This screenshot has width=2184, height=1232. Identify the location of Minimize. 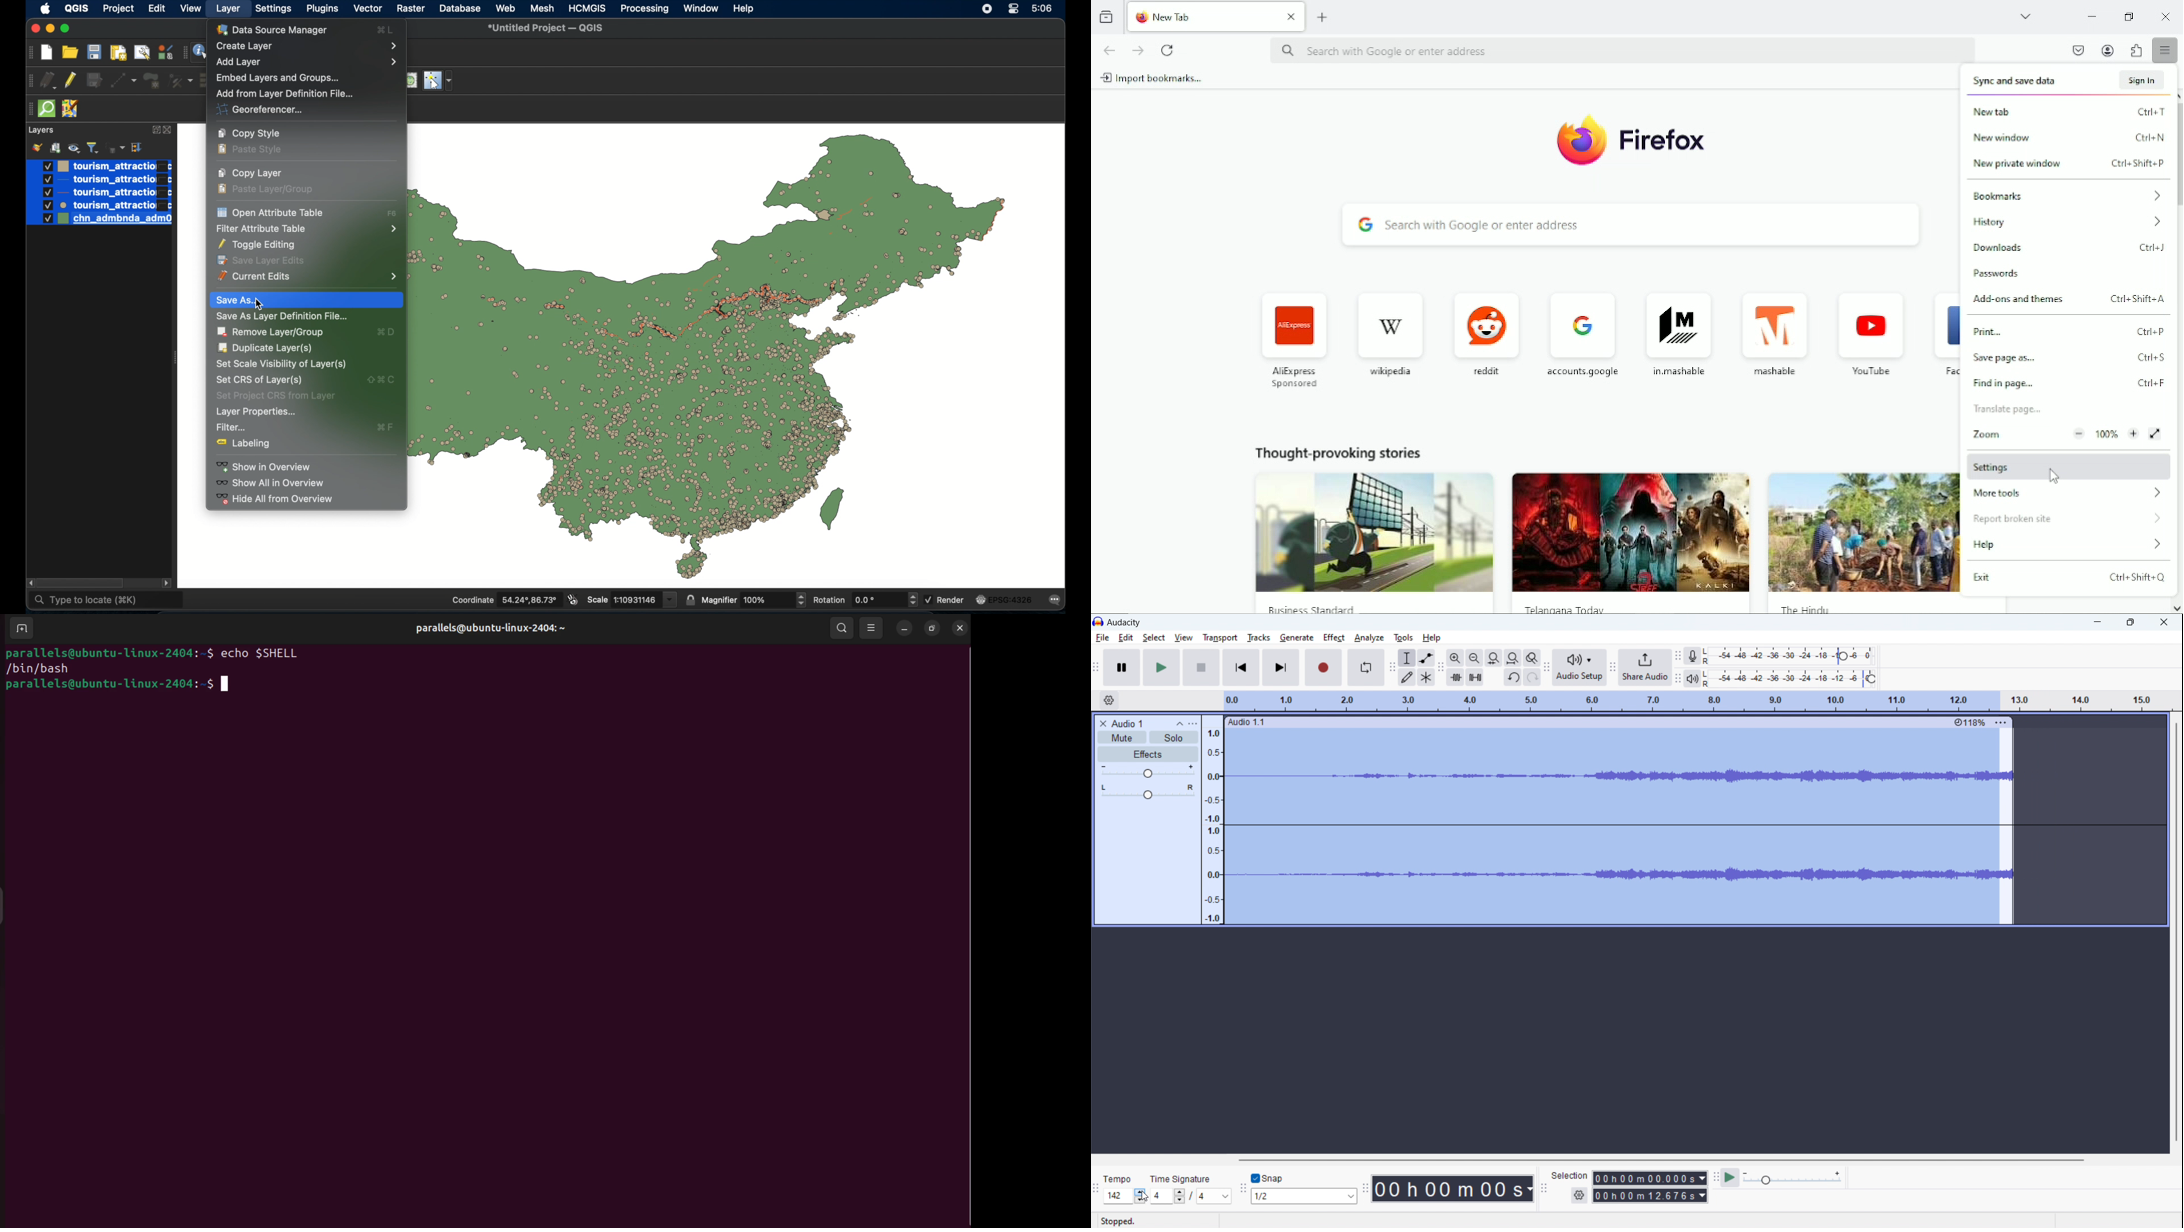
(2096, 623).